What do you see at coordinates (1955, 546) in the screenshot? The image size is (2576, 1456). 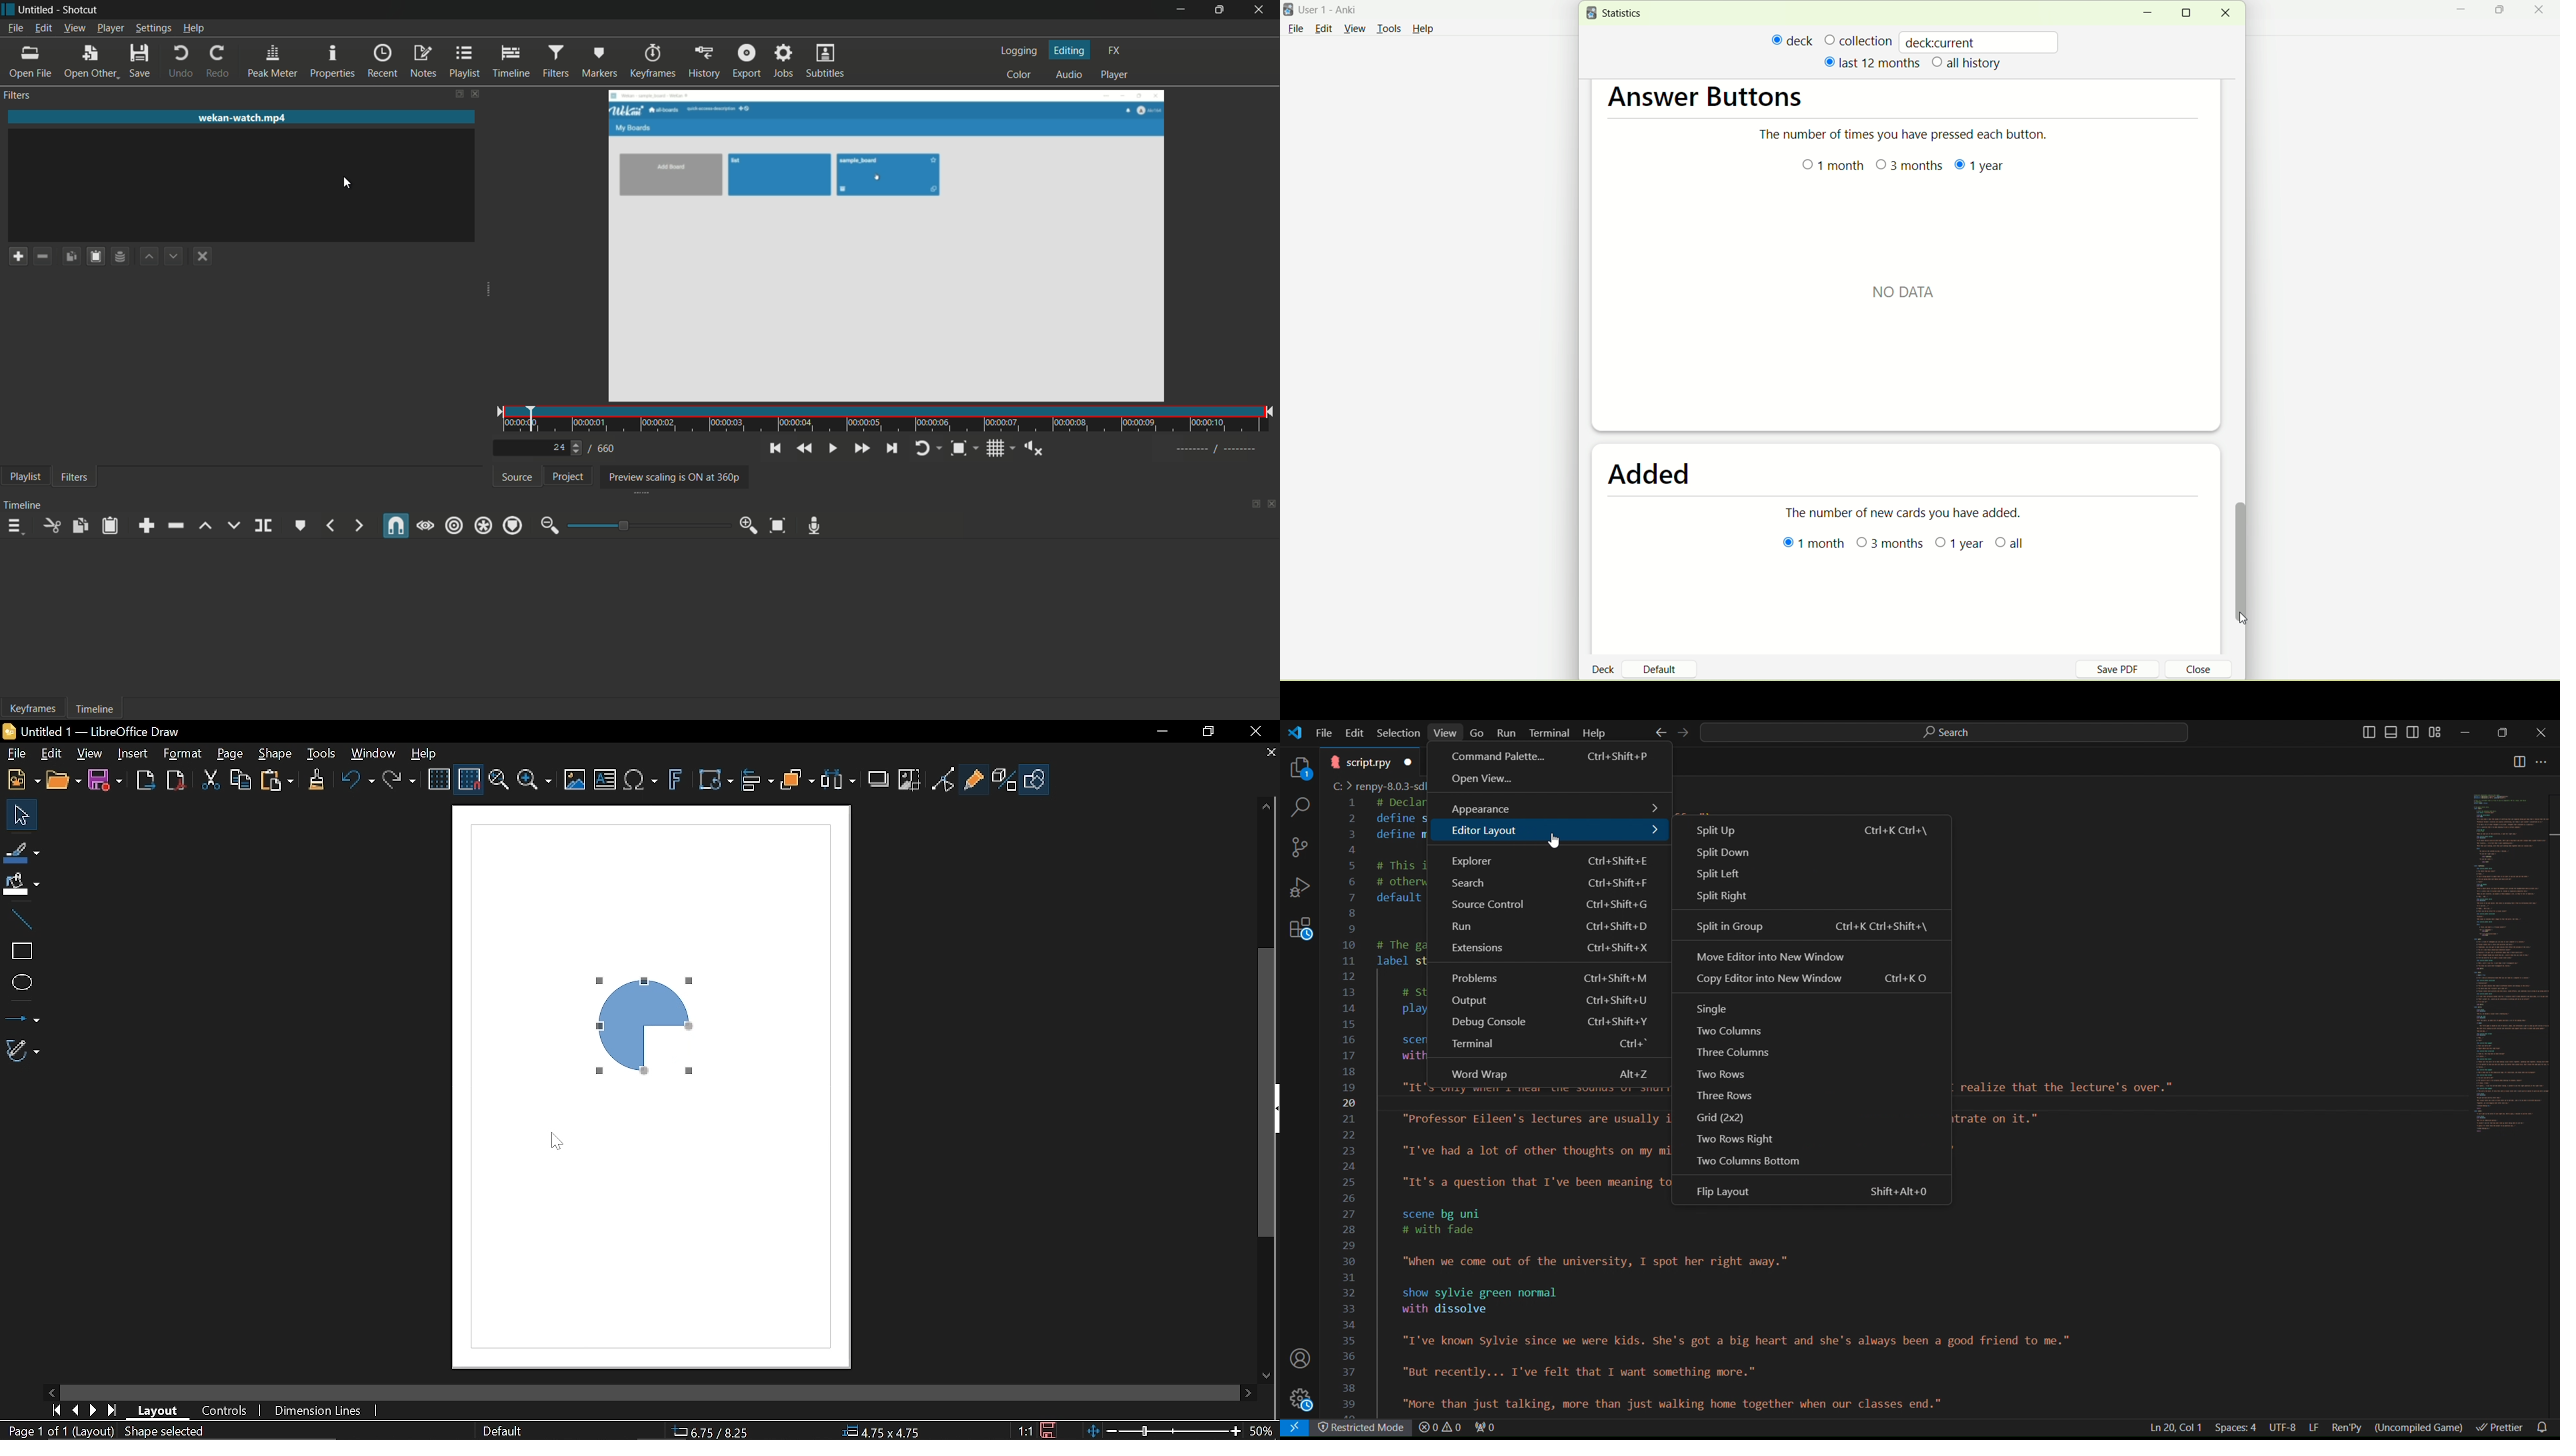 I see ` year` at bounding box center [1955, 546].